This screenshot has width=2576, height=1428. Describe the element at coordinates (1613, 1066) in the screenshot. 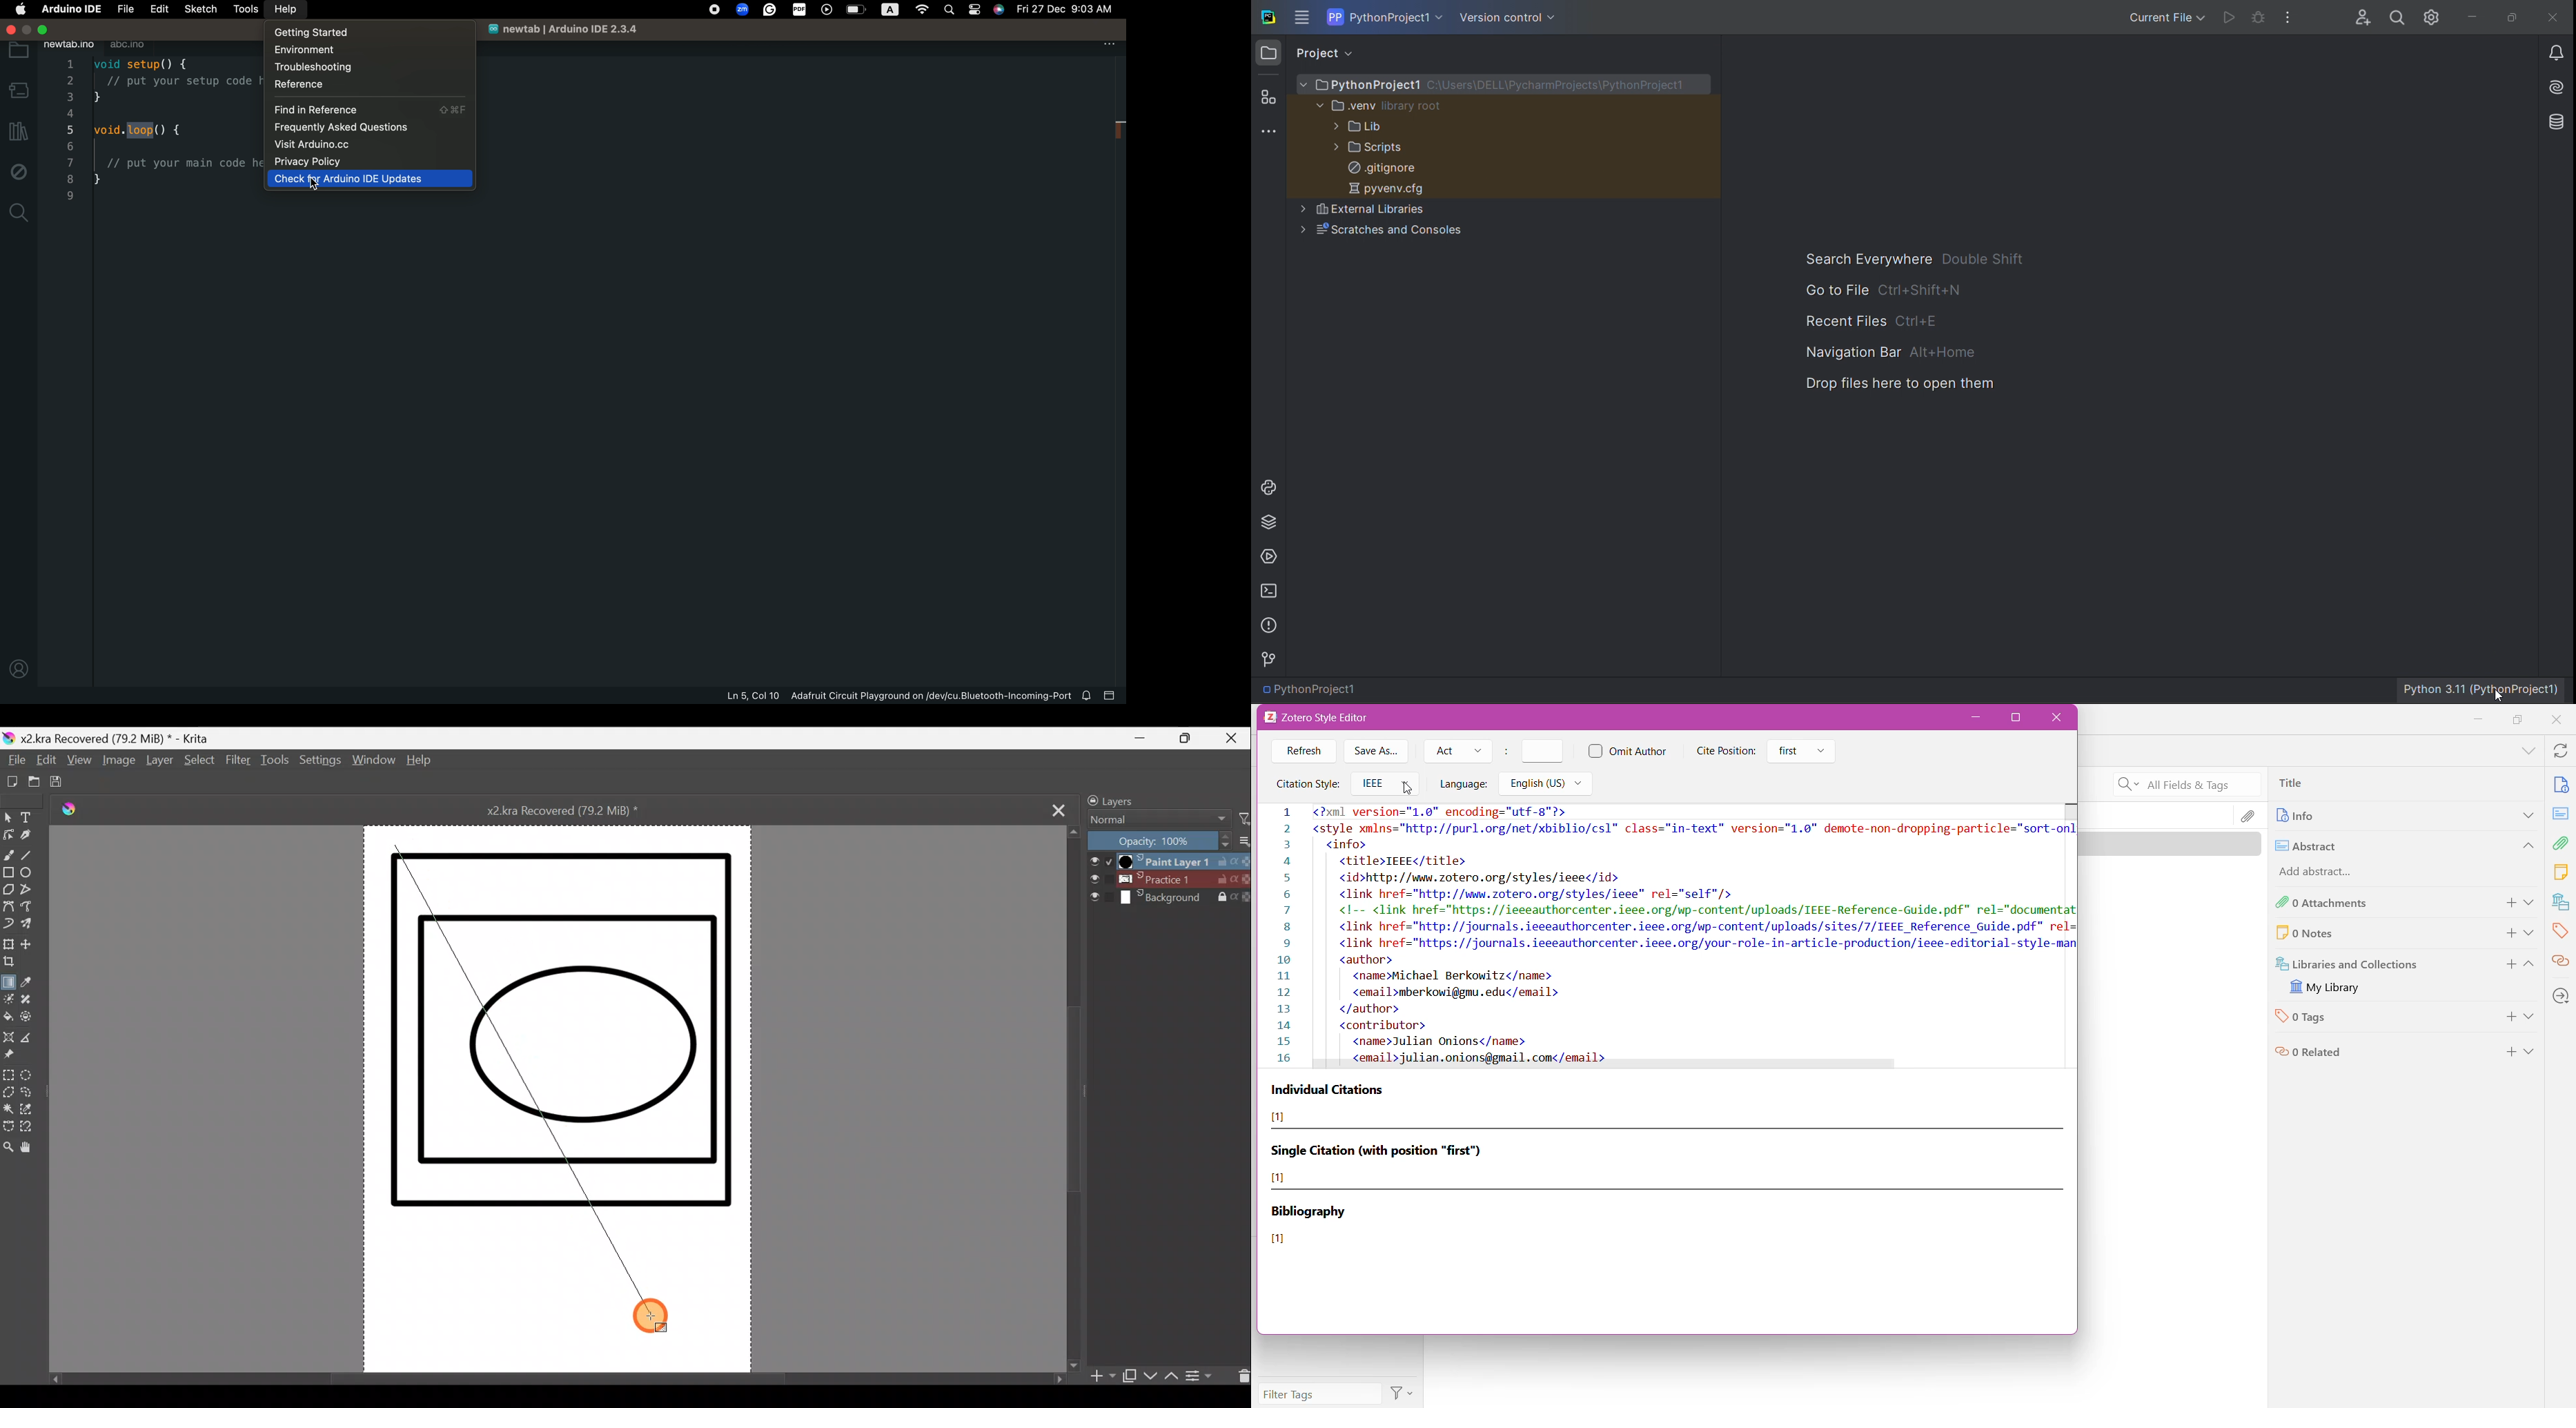

I see `Horizontal Scroll Bar` at that location.